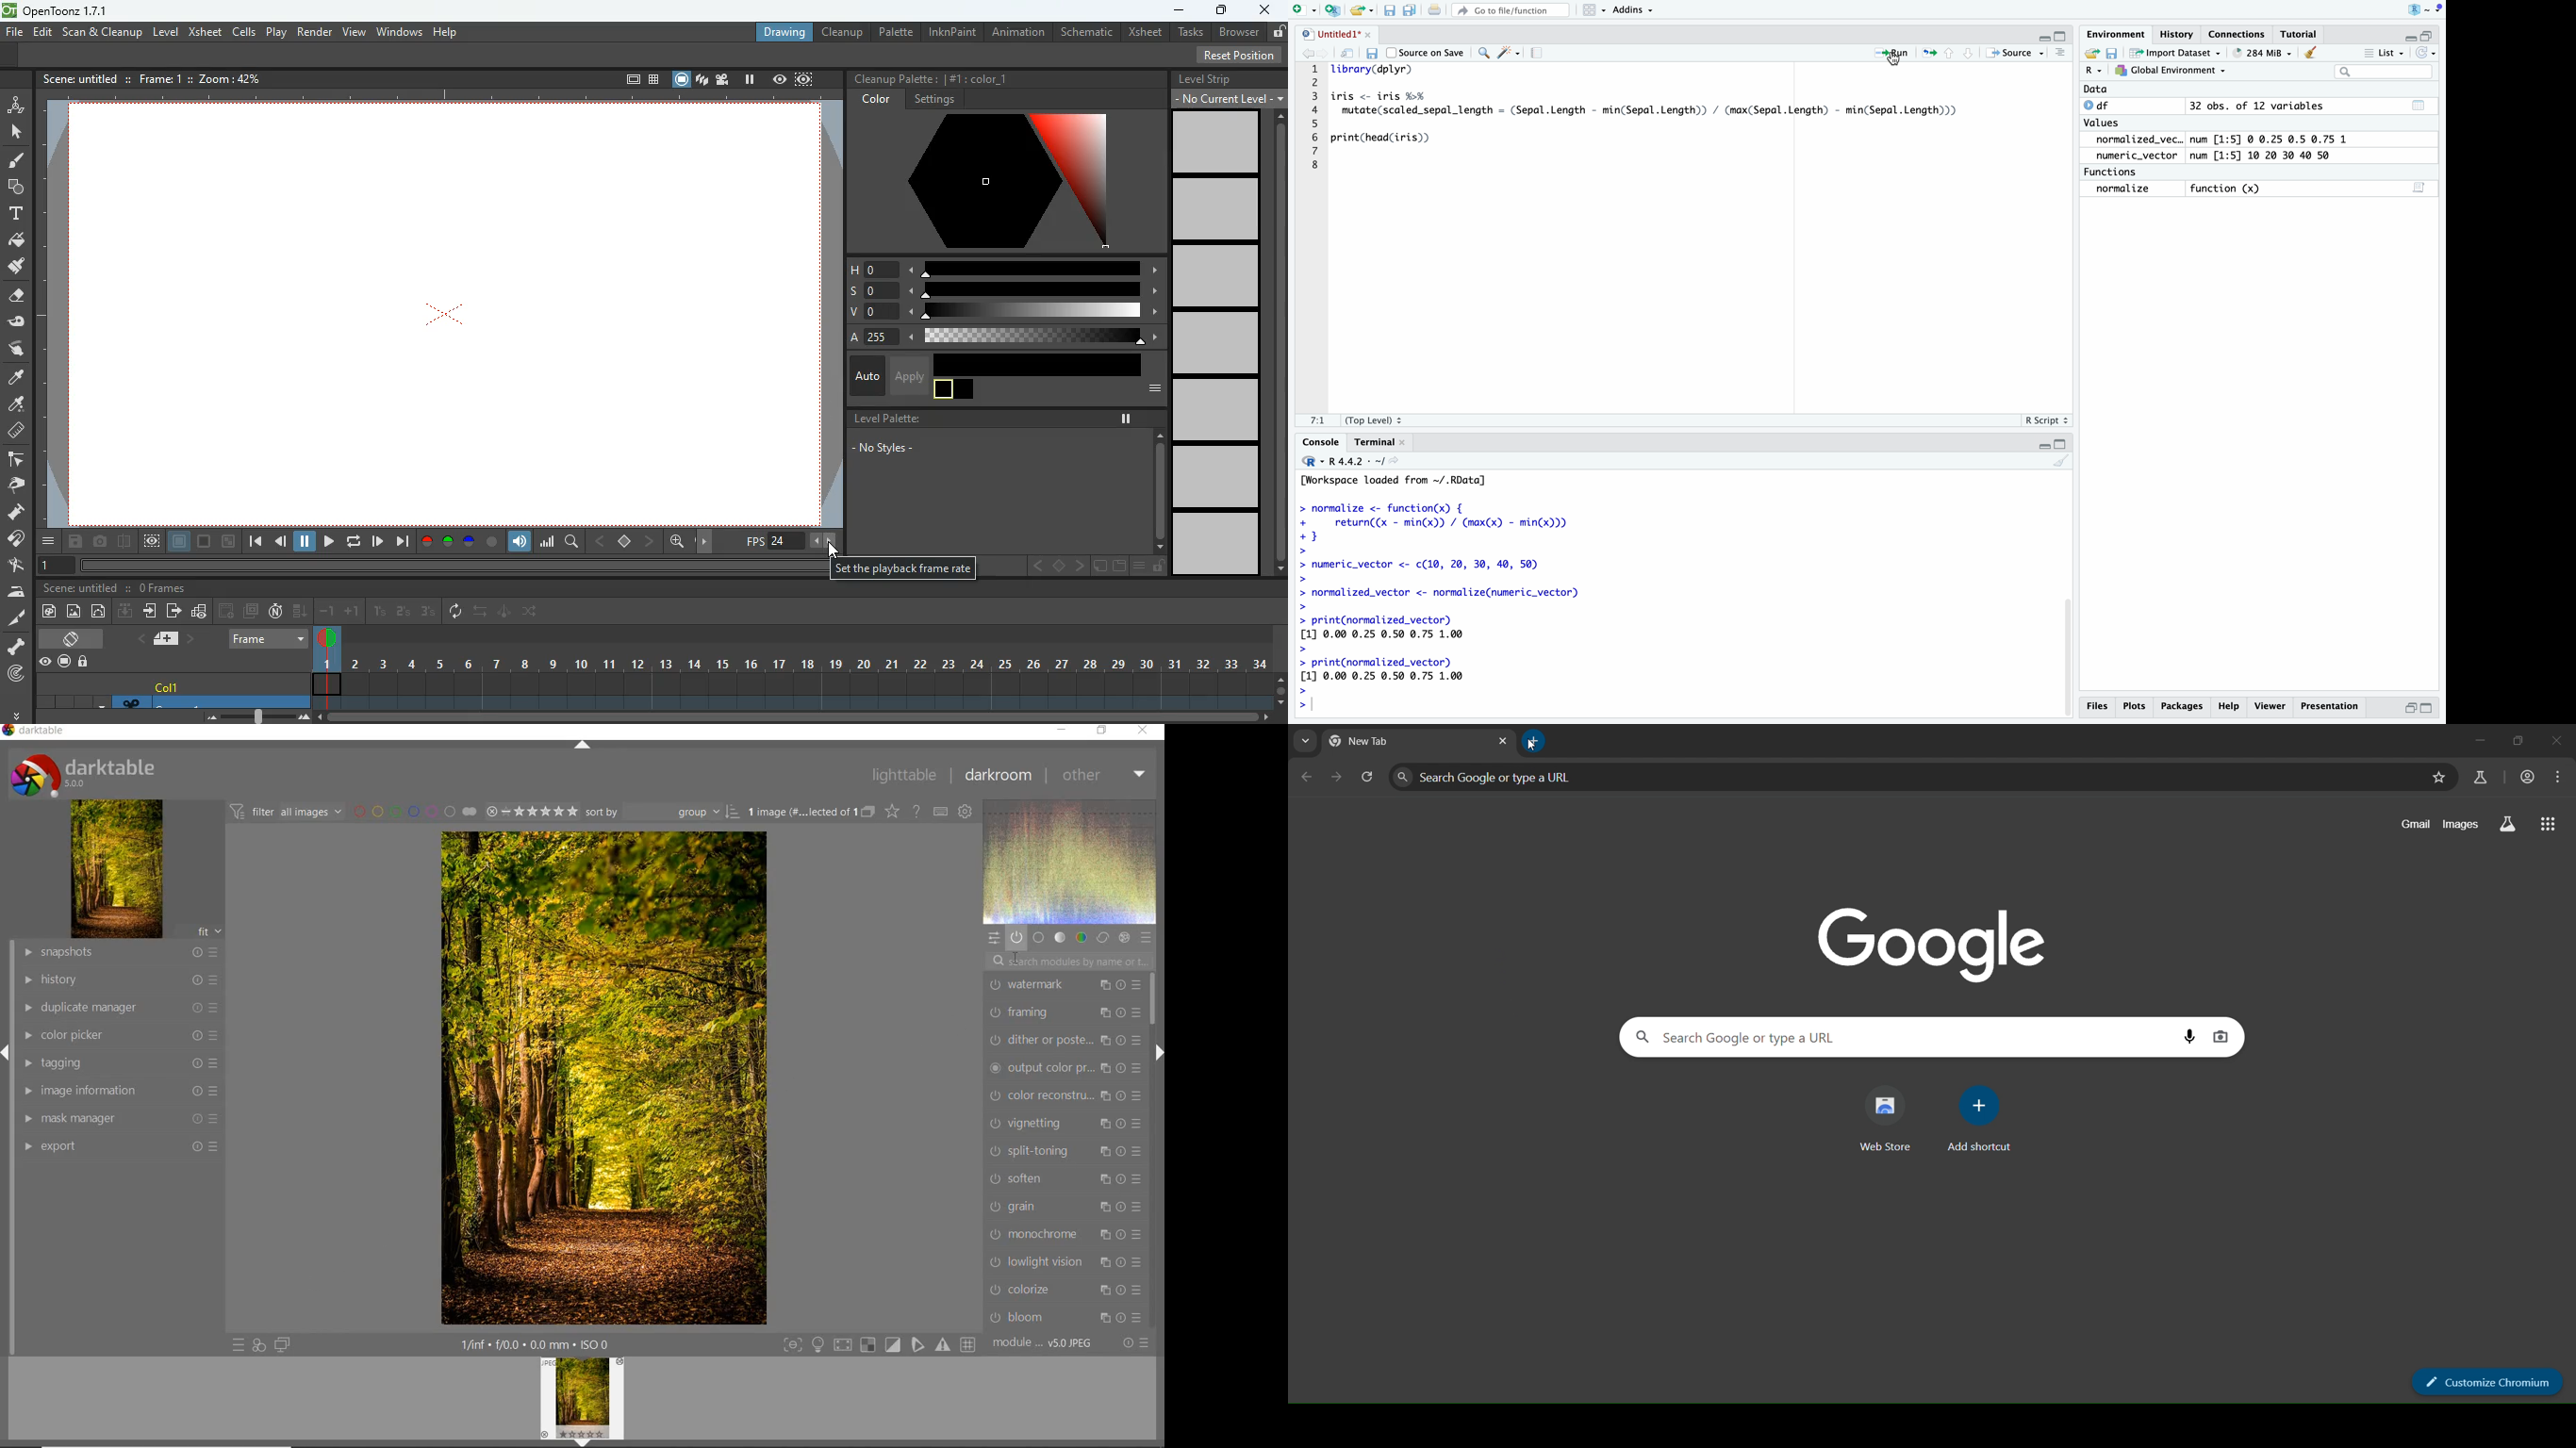 The height and width of the screenshot is (1456, 2576). I want to click on Search Google or type a URL, so click(1901, 776).